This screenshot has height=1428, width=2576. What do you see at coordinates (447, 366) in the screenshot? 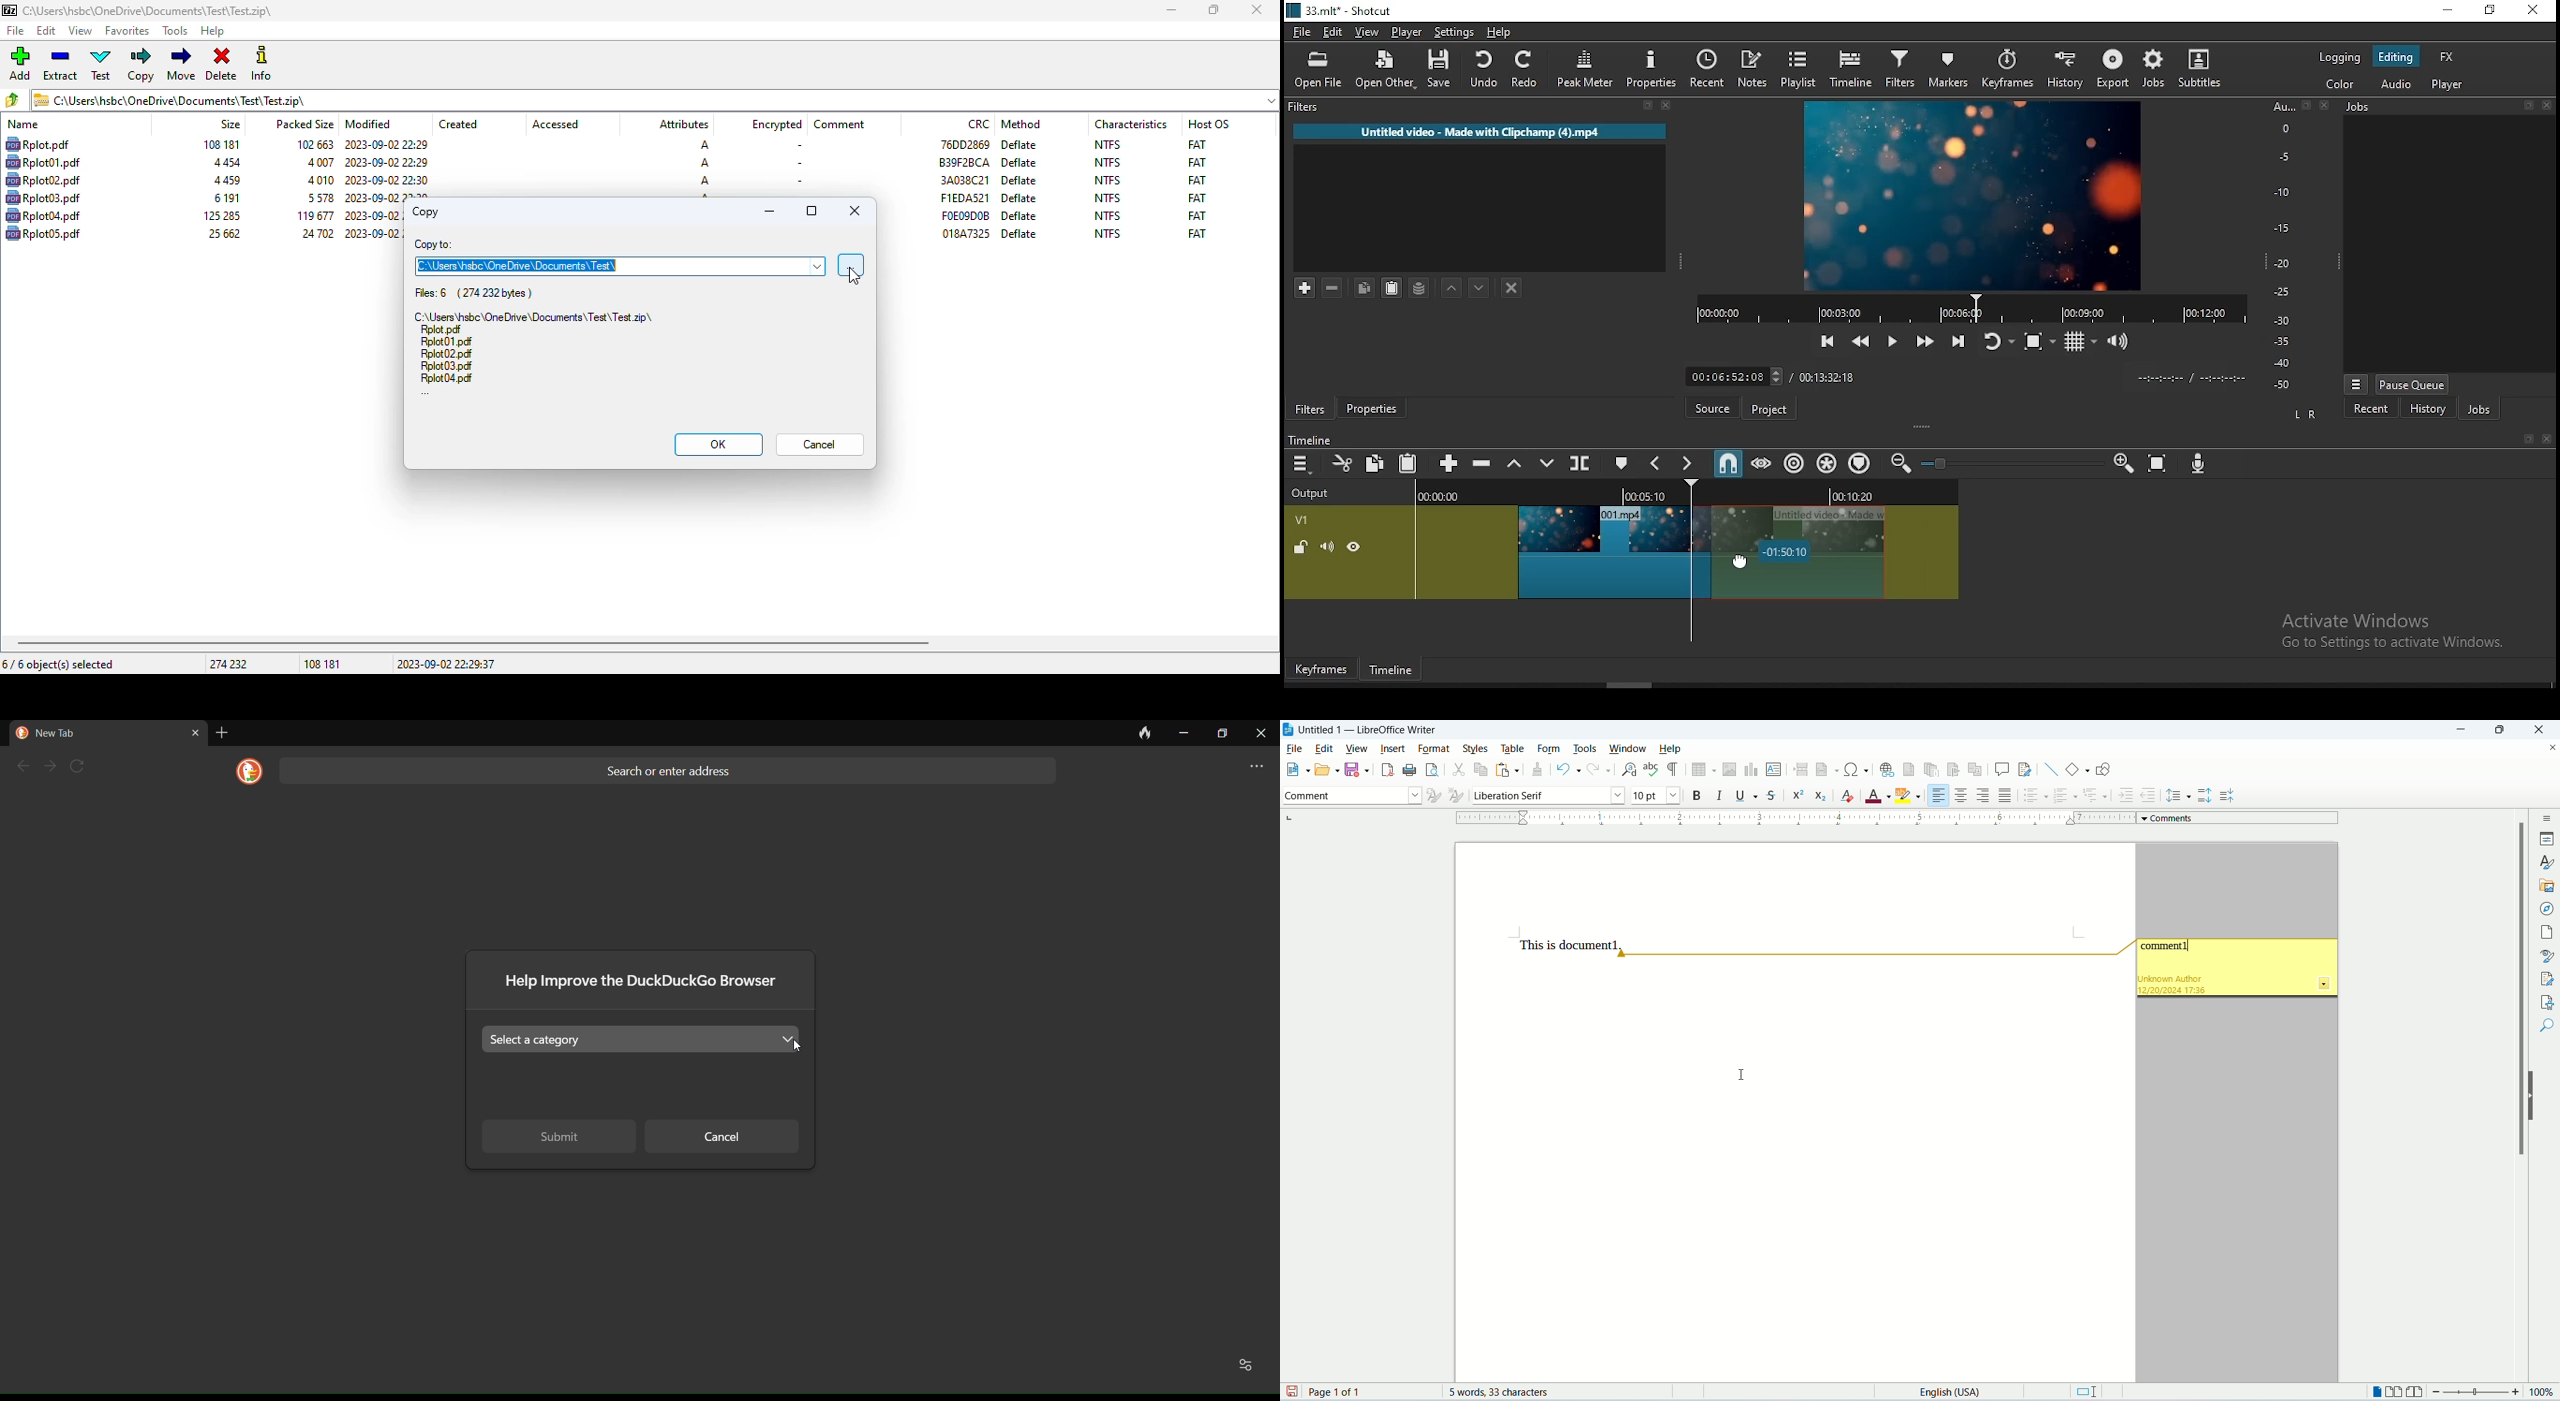
I see `file` at bounding box center [447, 366].